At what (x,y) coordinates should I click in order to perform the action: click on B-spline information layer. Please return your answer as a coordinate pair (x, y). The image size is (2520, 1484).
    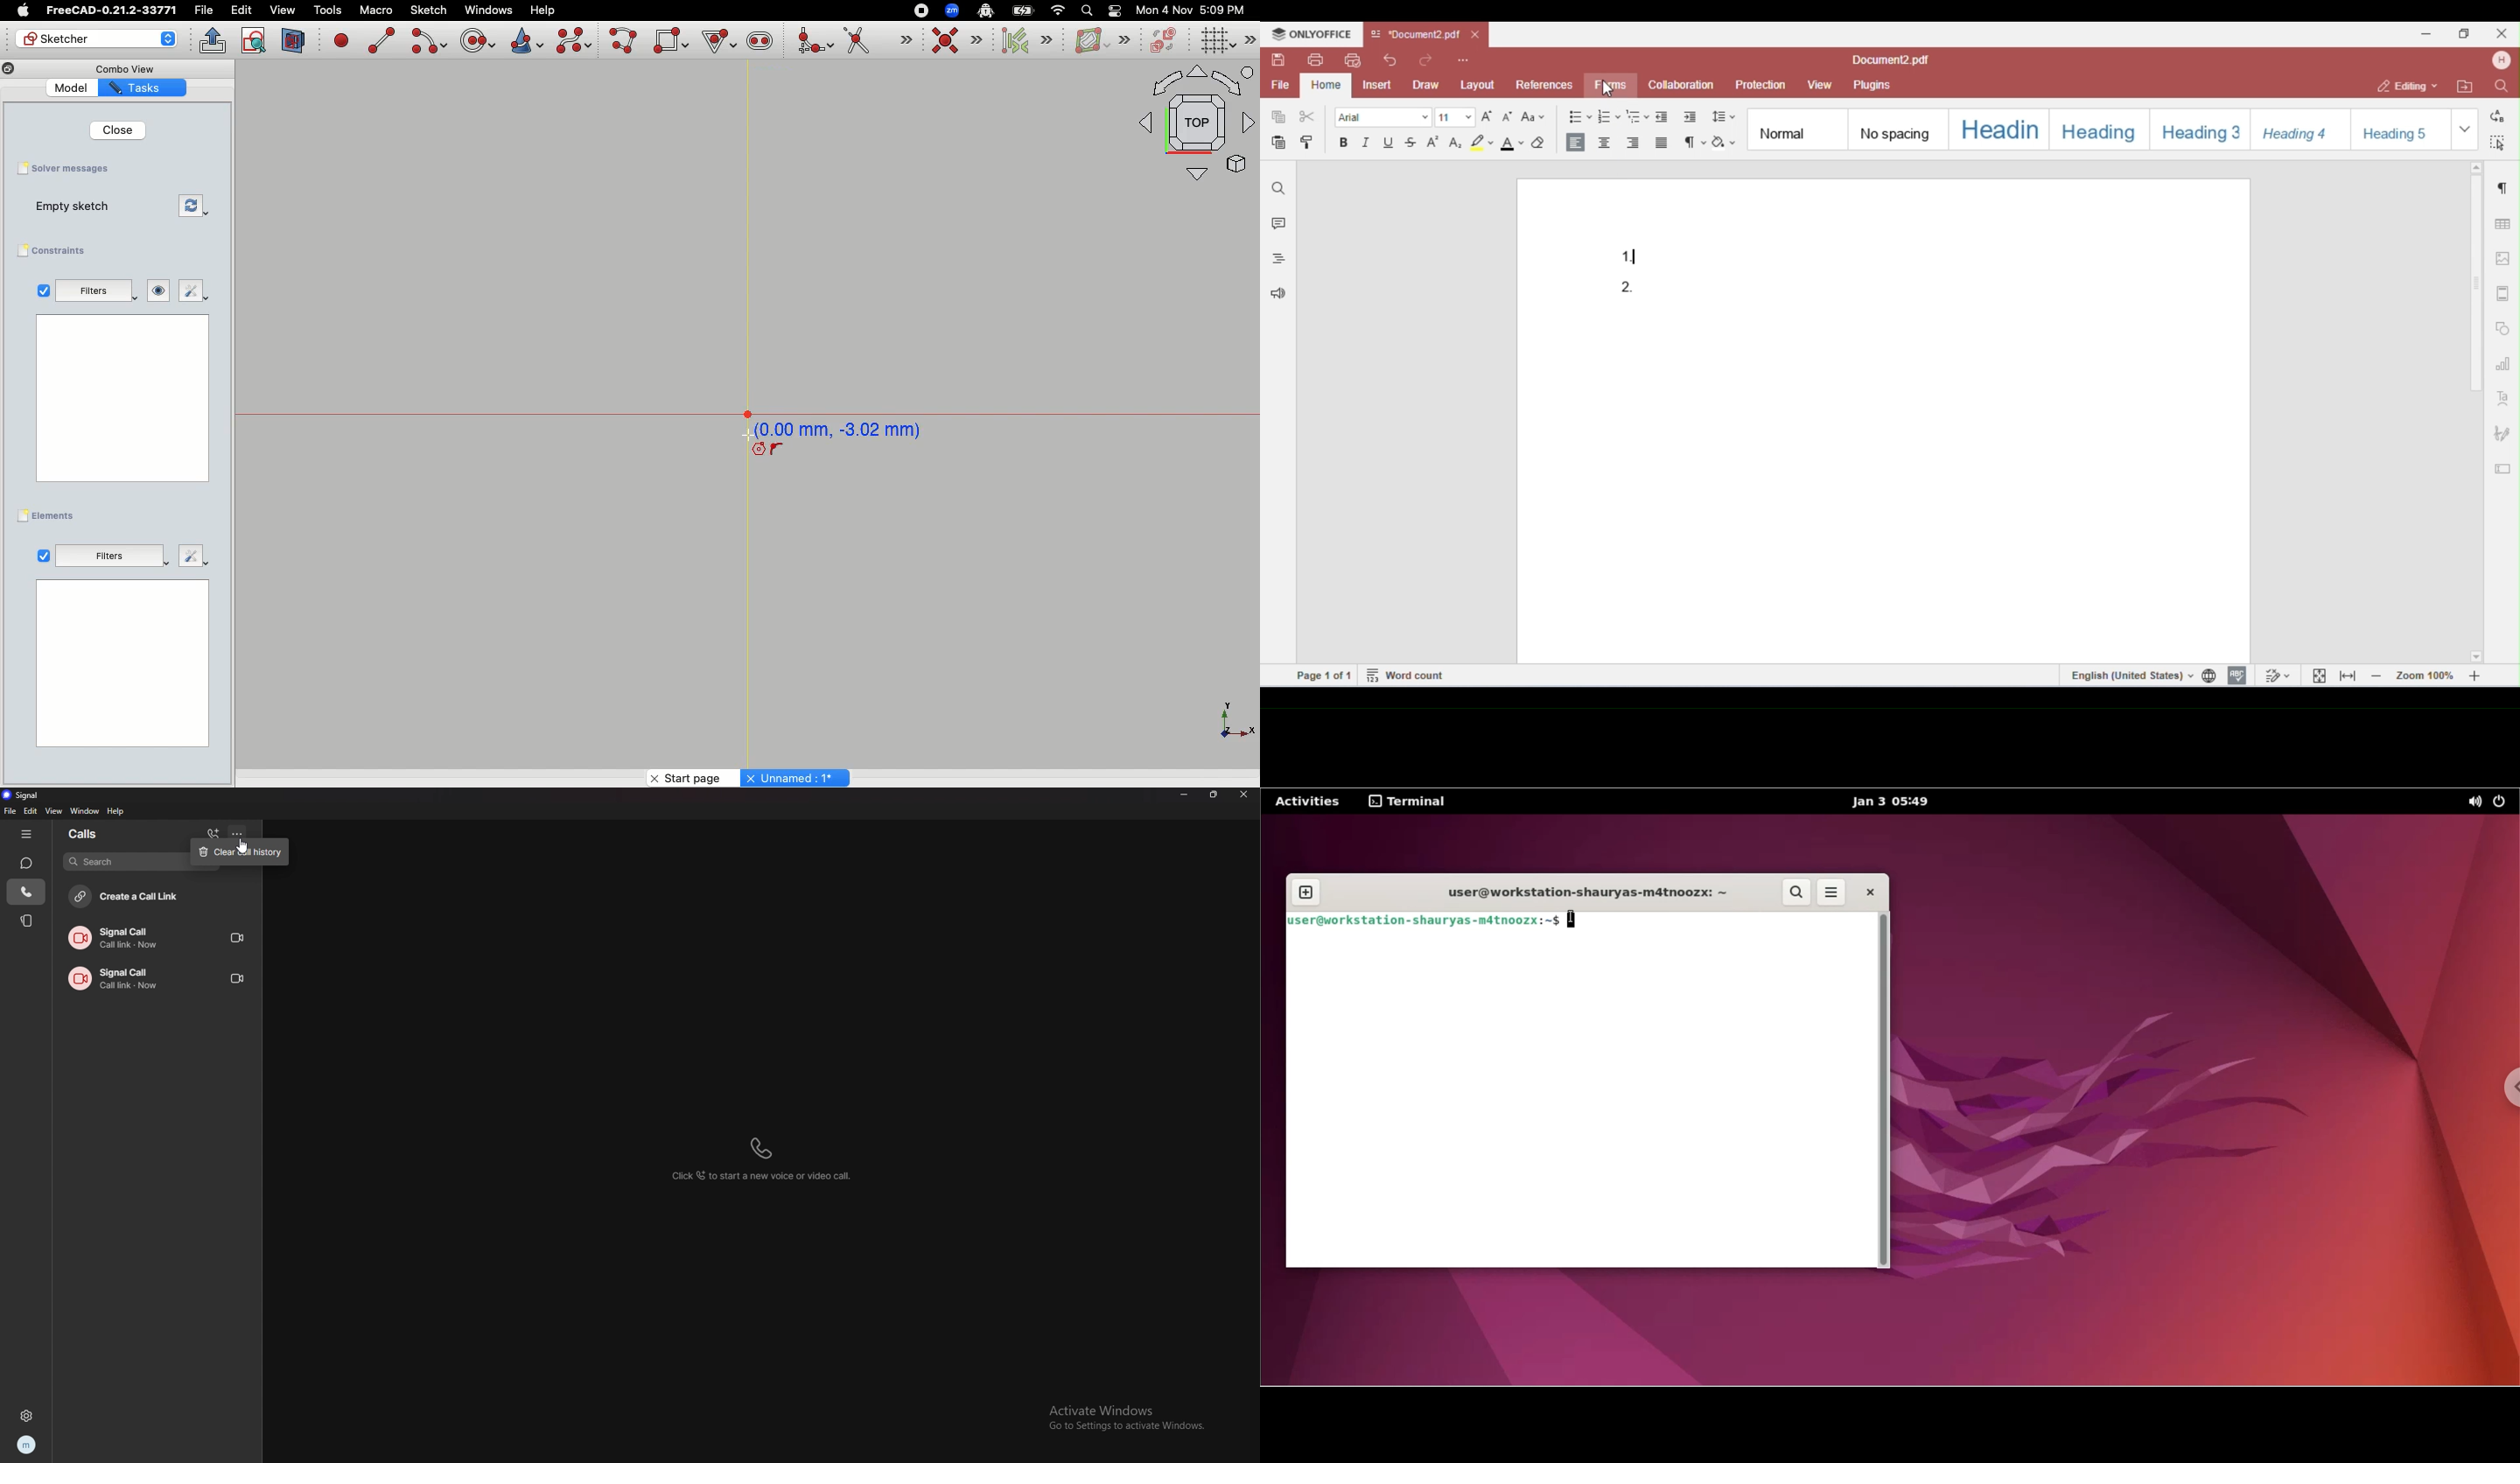
    Looking at the image, I should click on (1101, 41).